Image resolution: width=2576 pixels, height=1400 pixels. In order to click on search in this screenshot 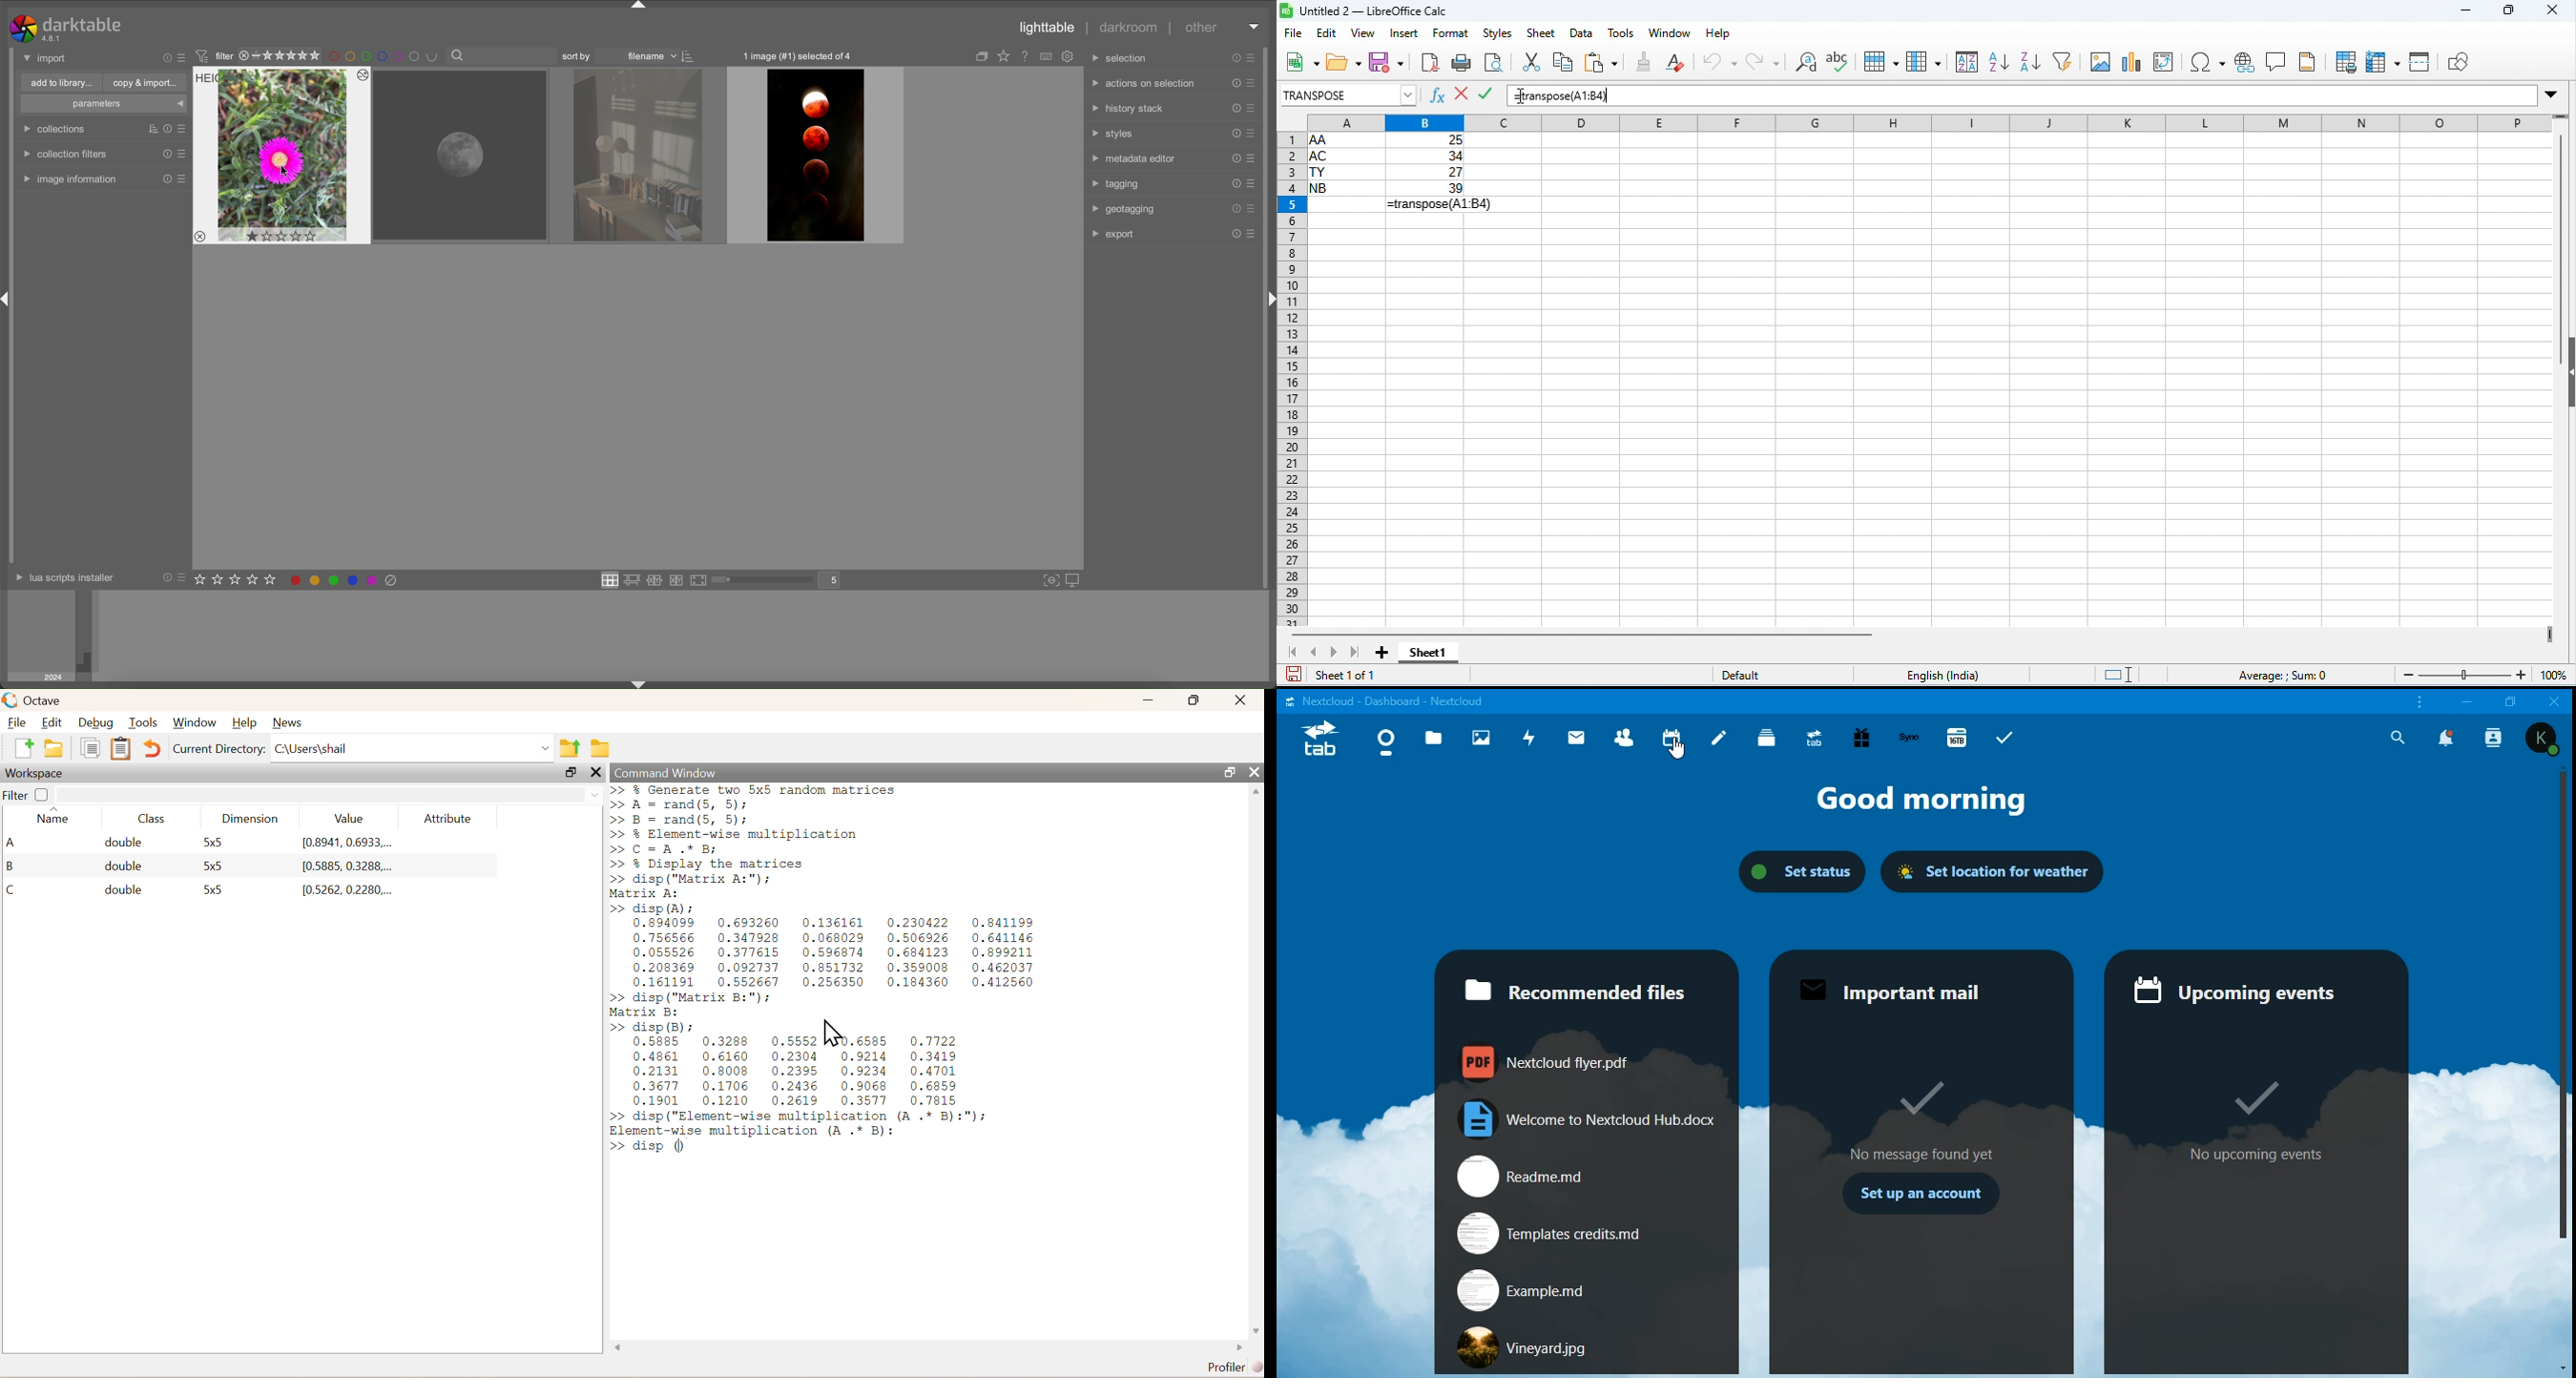, I will do `click(2398, 738)`.